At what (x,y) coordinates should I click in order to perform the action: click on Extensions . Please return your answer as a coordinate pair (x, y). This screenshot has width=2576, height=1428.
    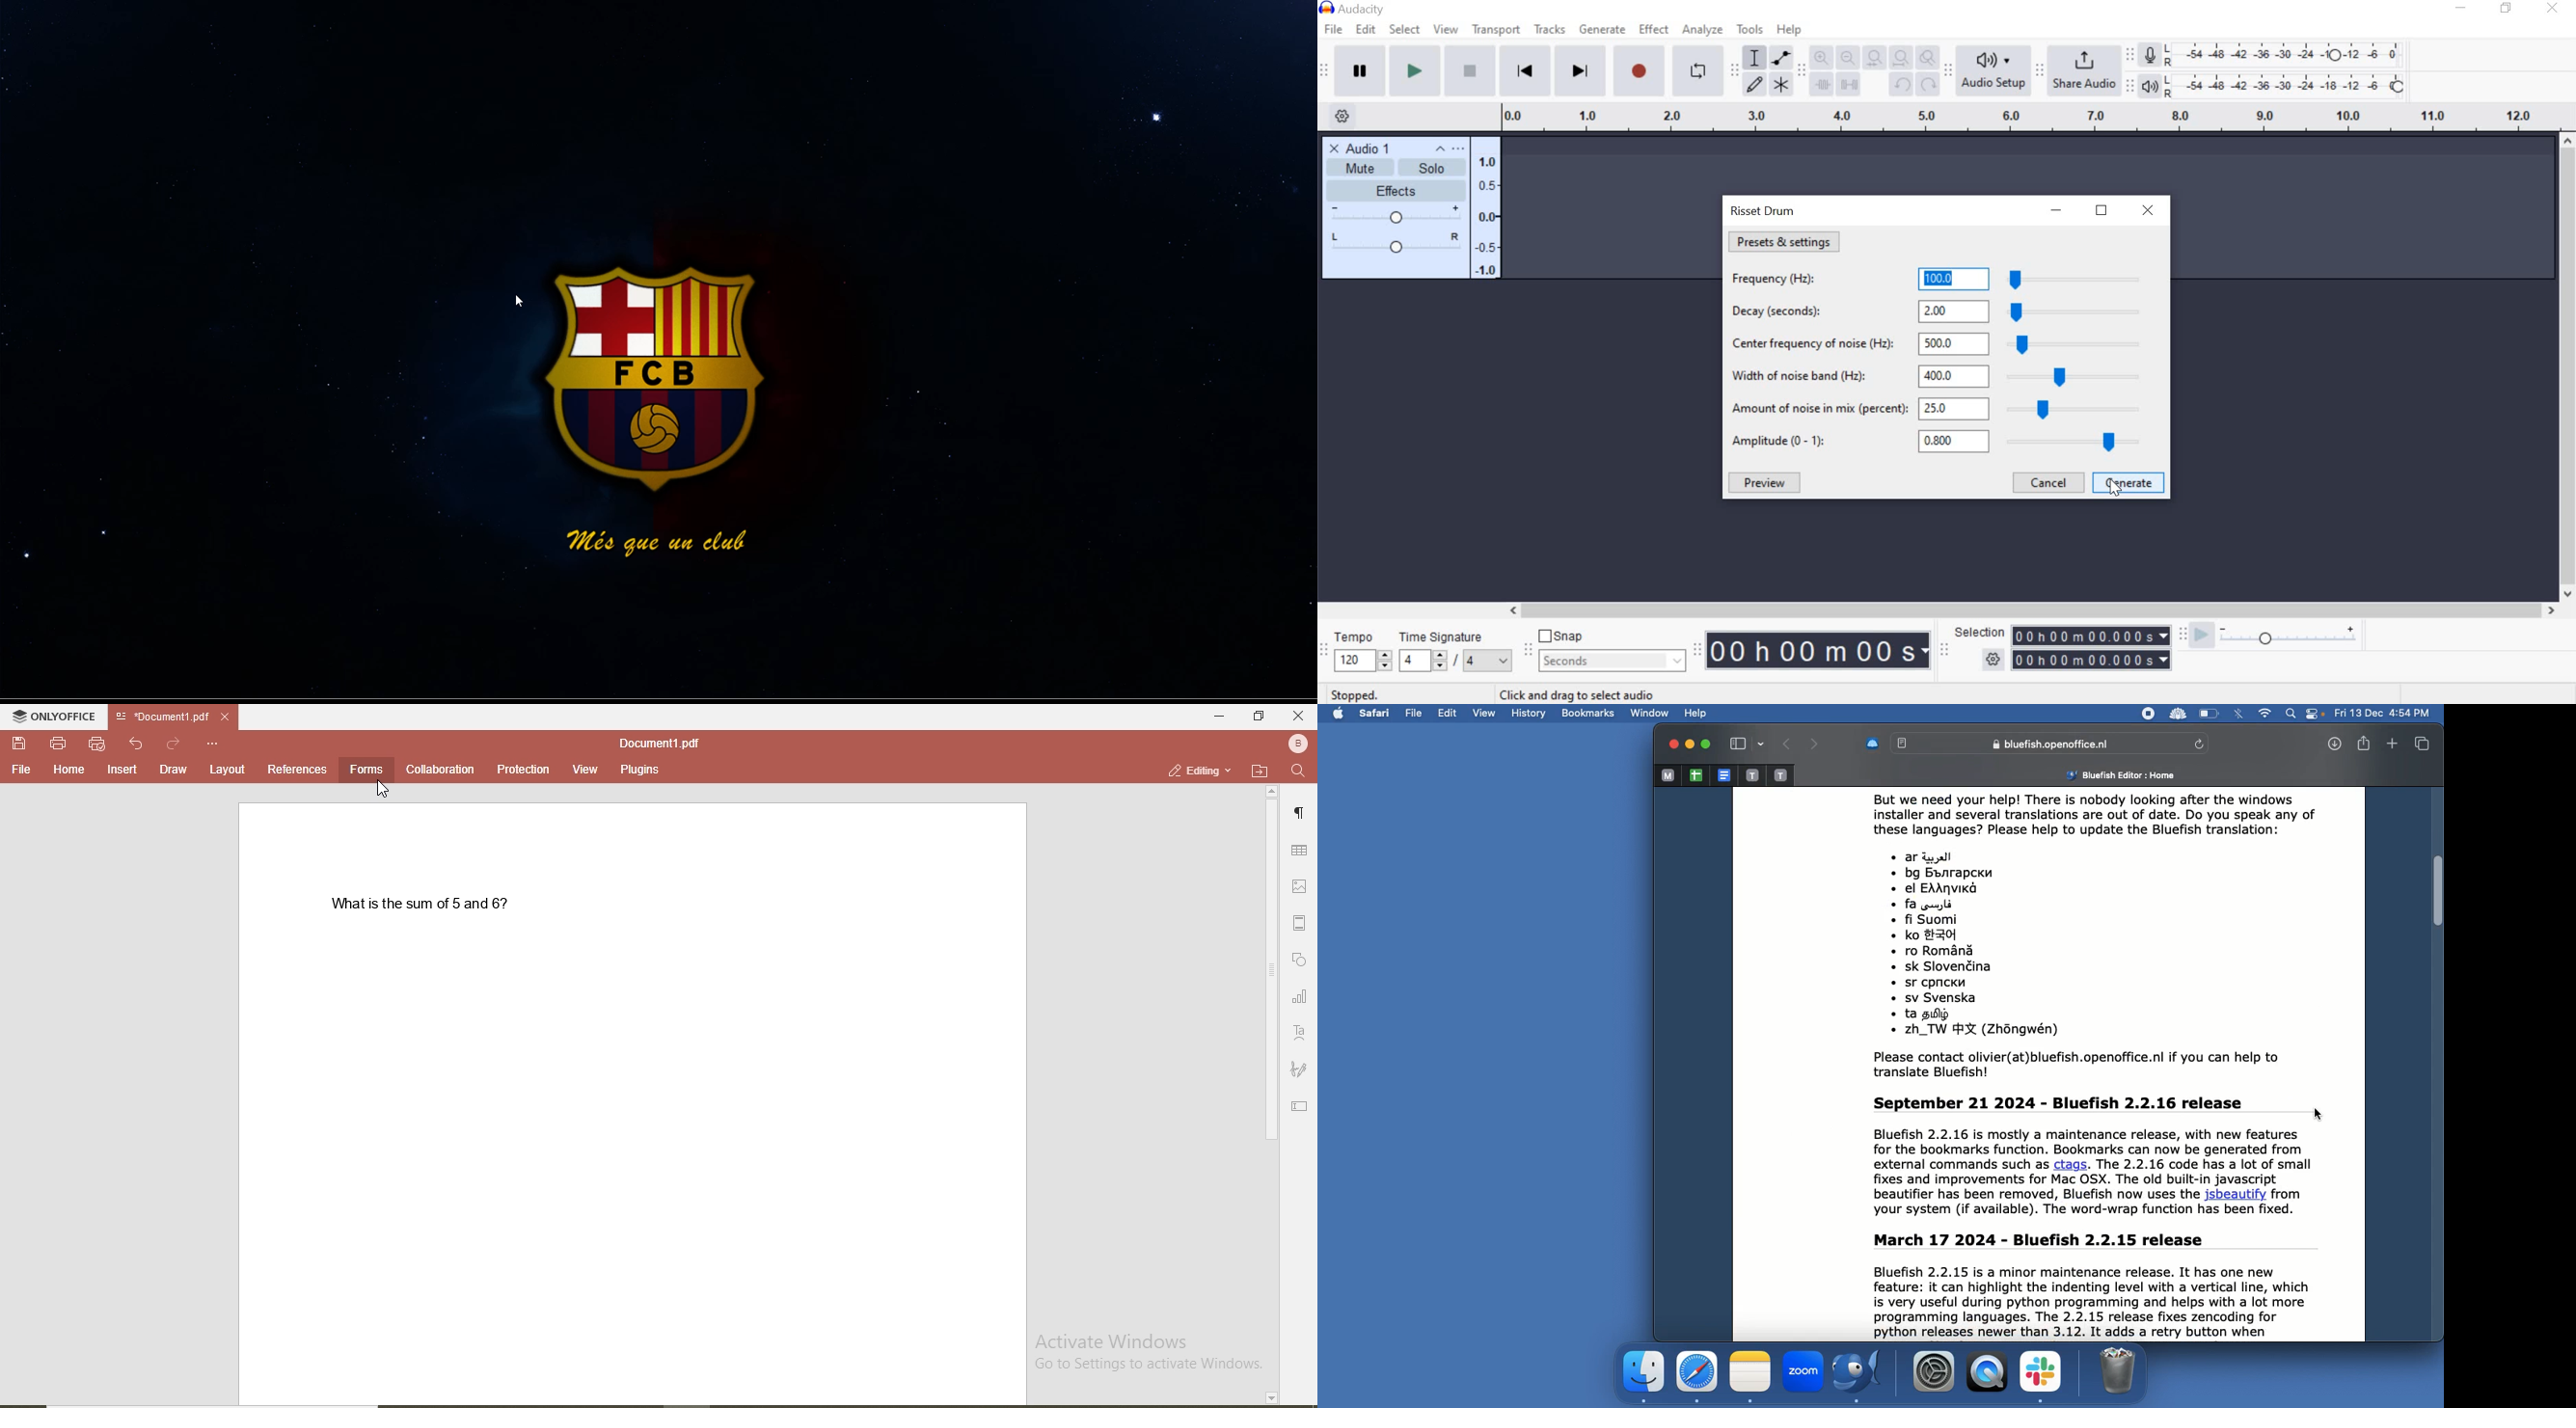
    Looking at the image, I should click on (2178, 713).